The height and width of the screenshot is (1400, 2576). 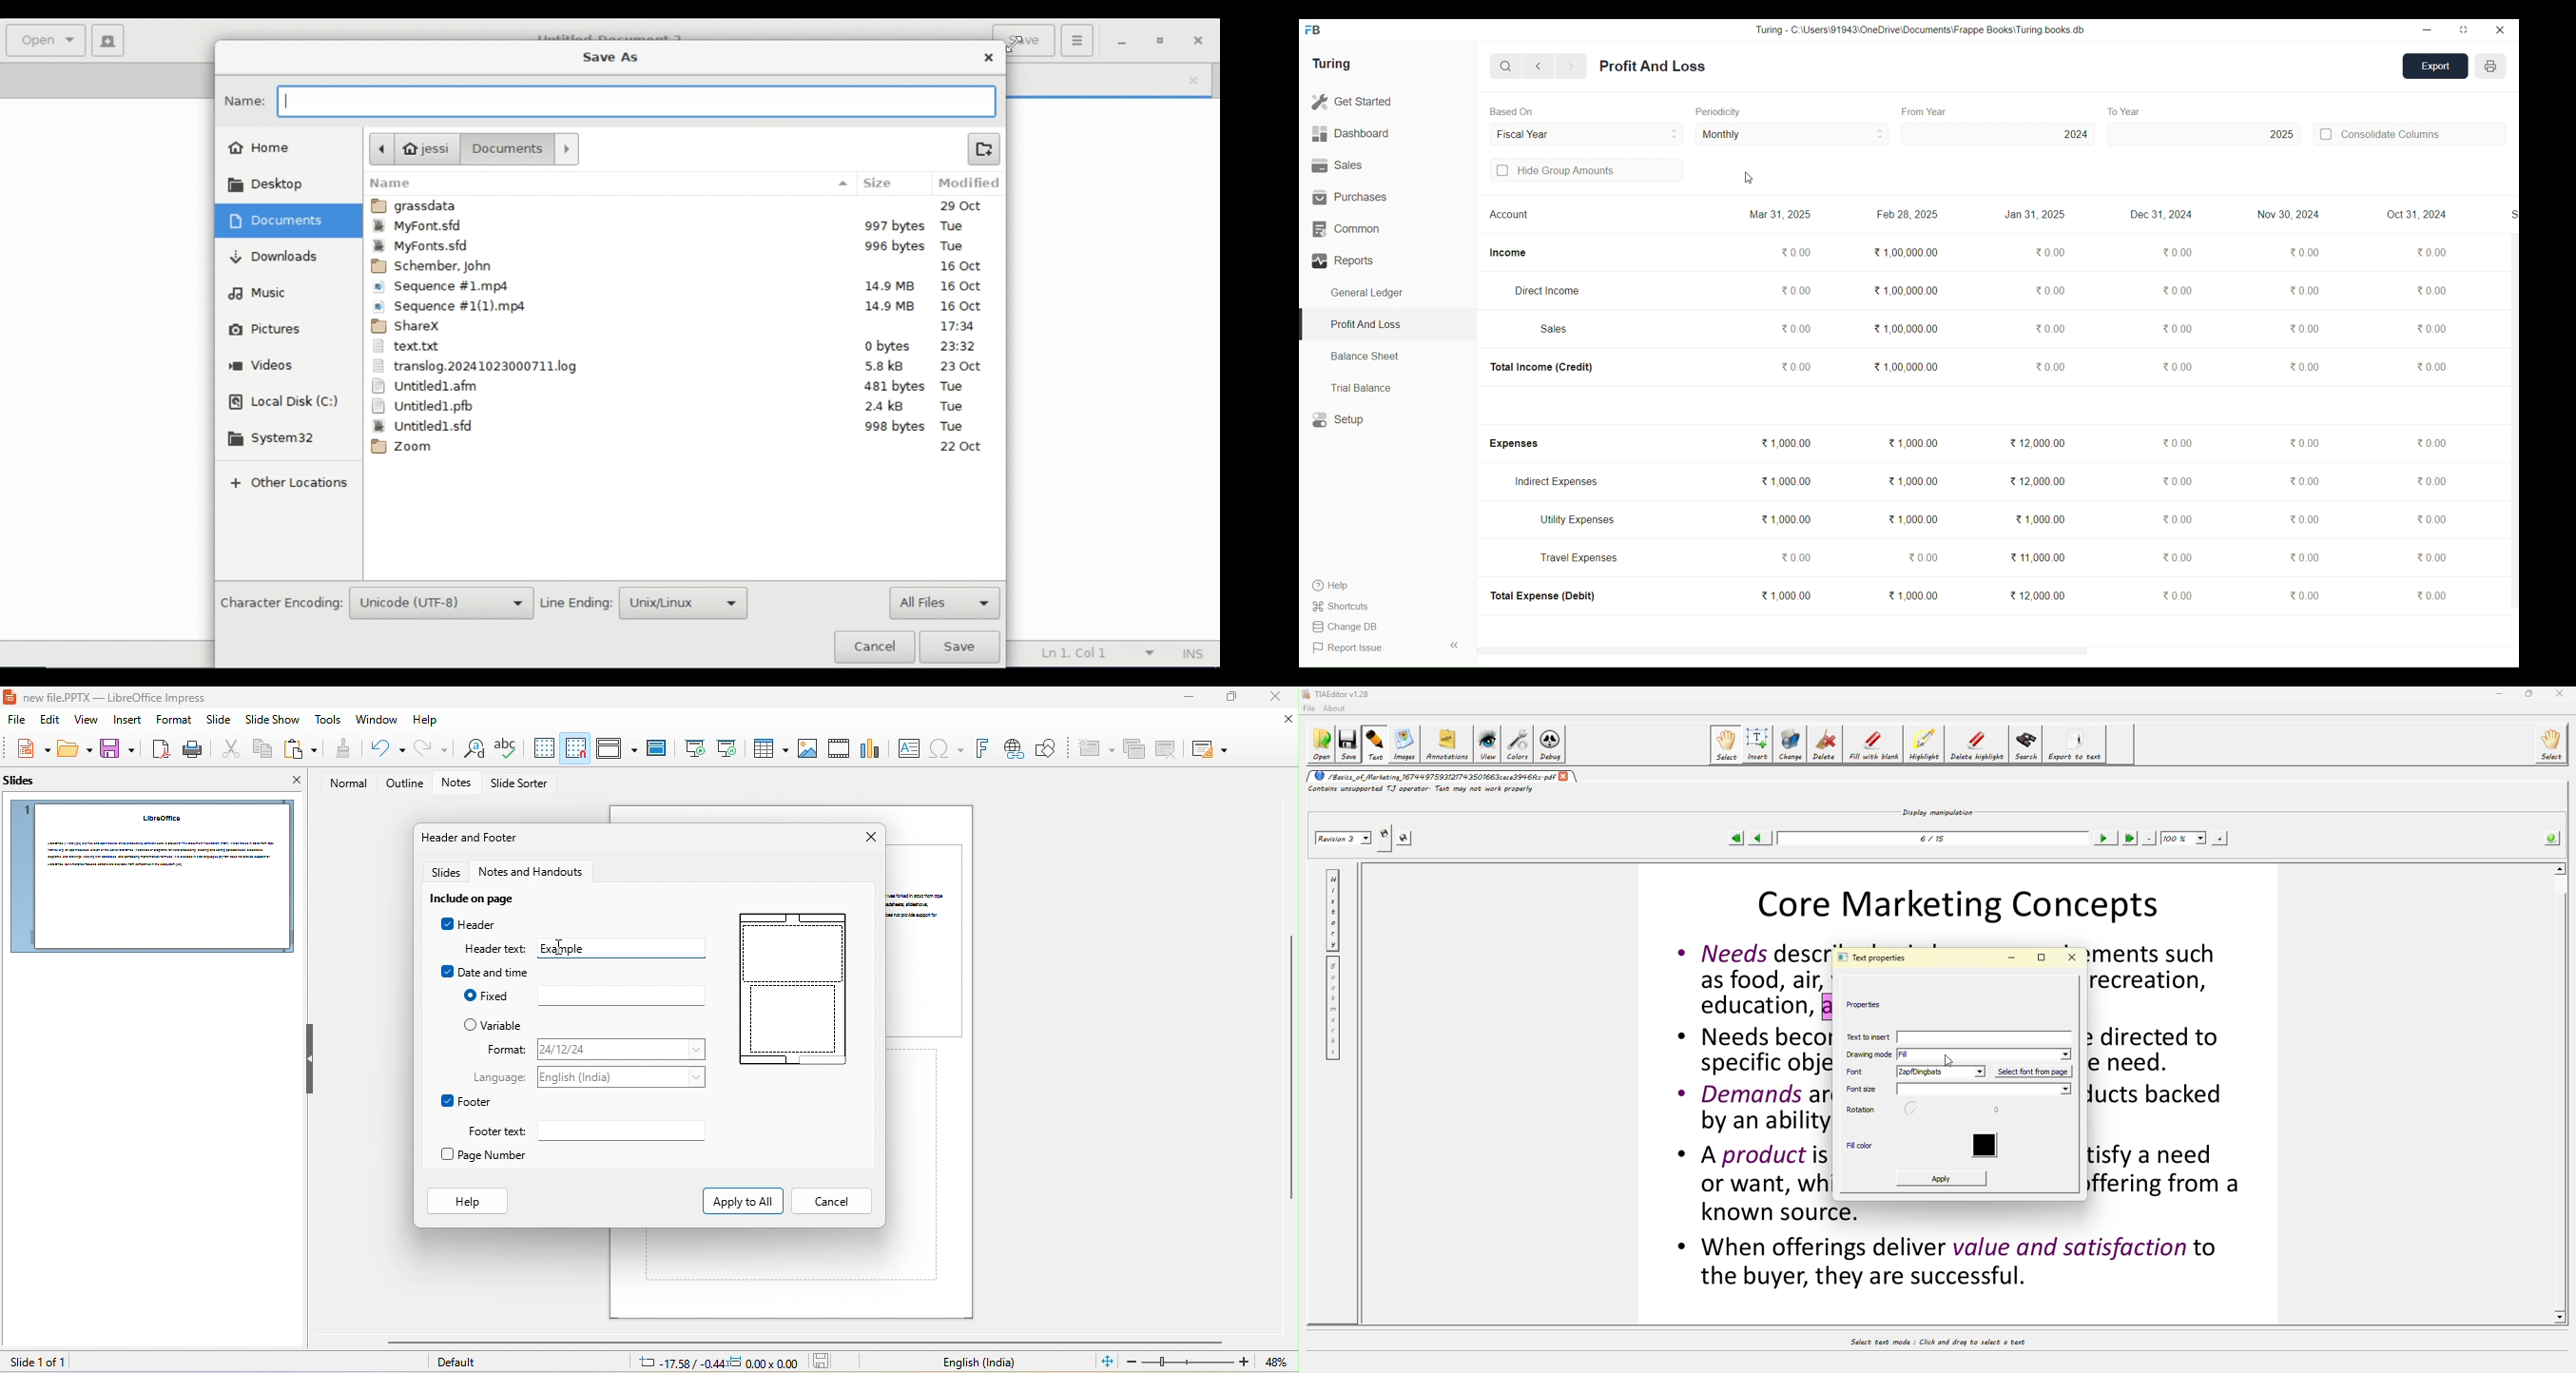 I want to click on Search, so click(x=1506, y=66).